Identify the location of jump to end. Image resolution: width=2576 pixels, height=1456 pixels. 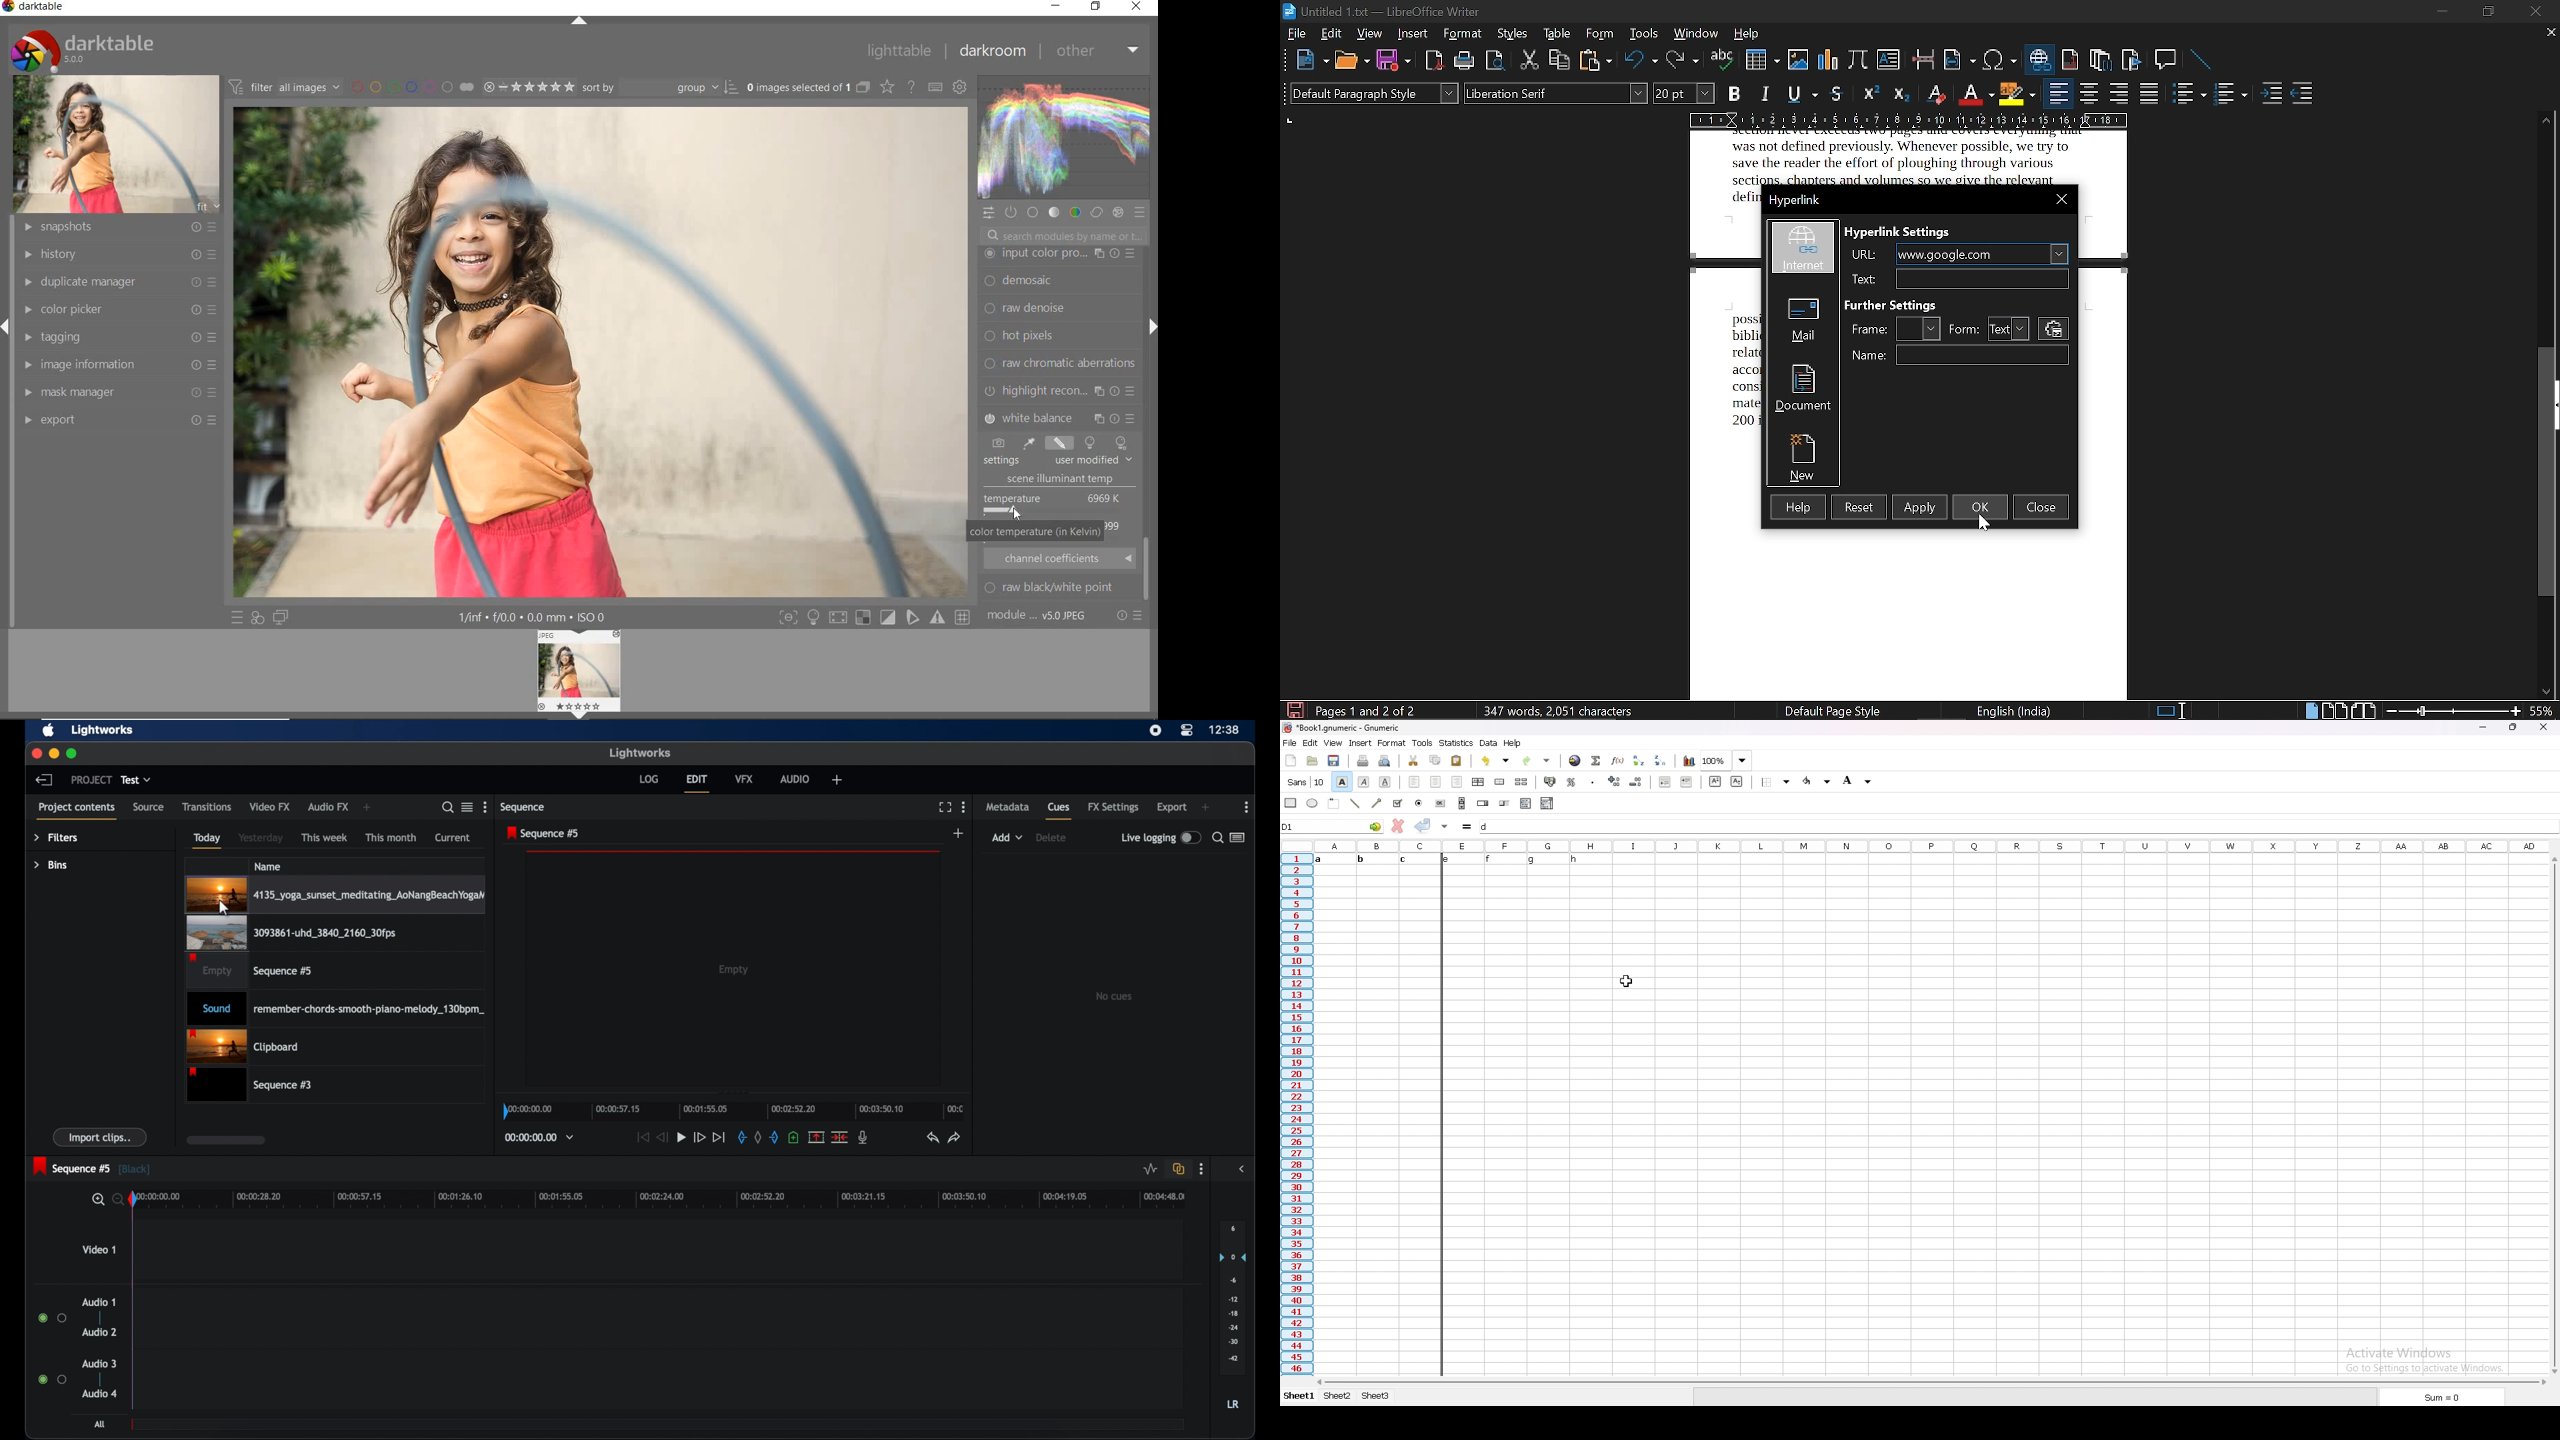
(719, 1137).